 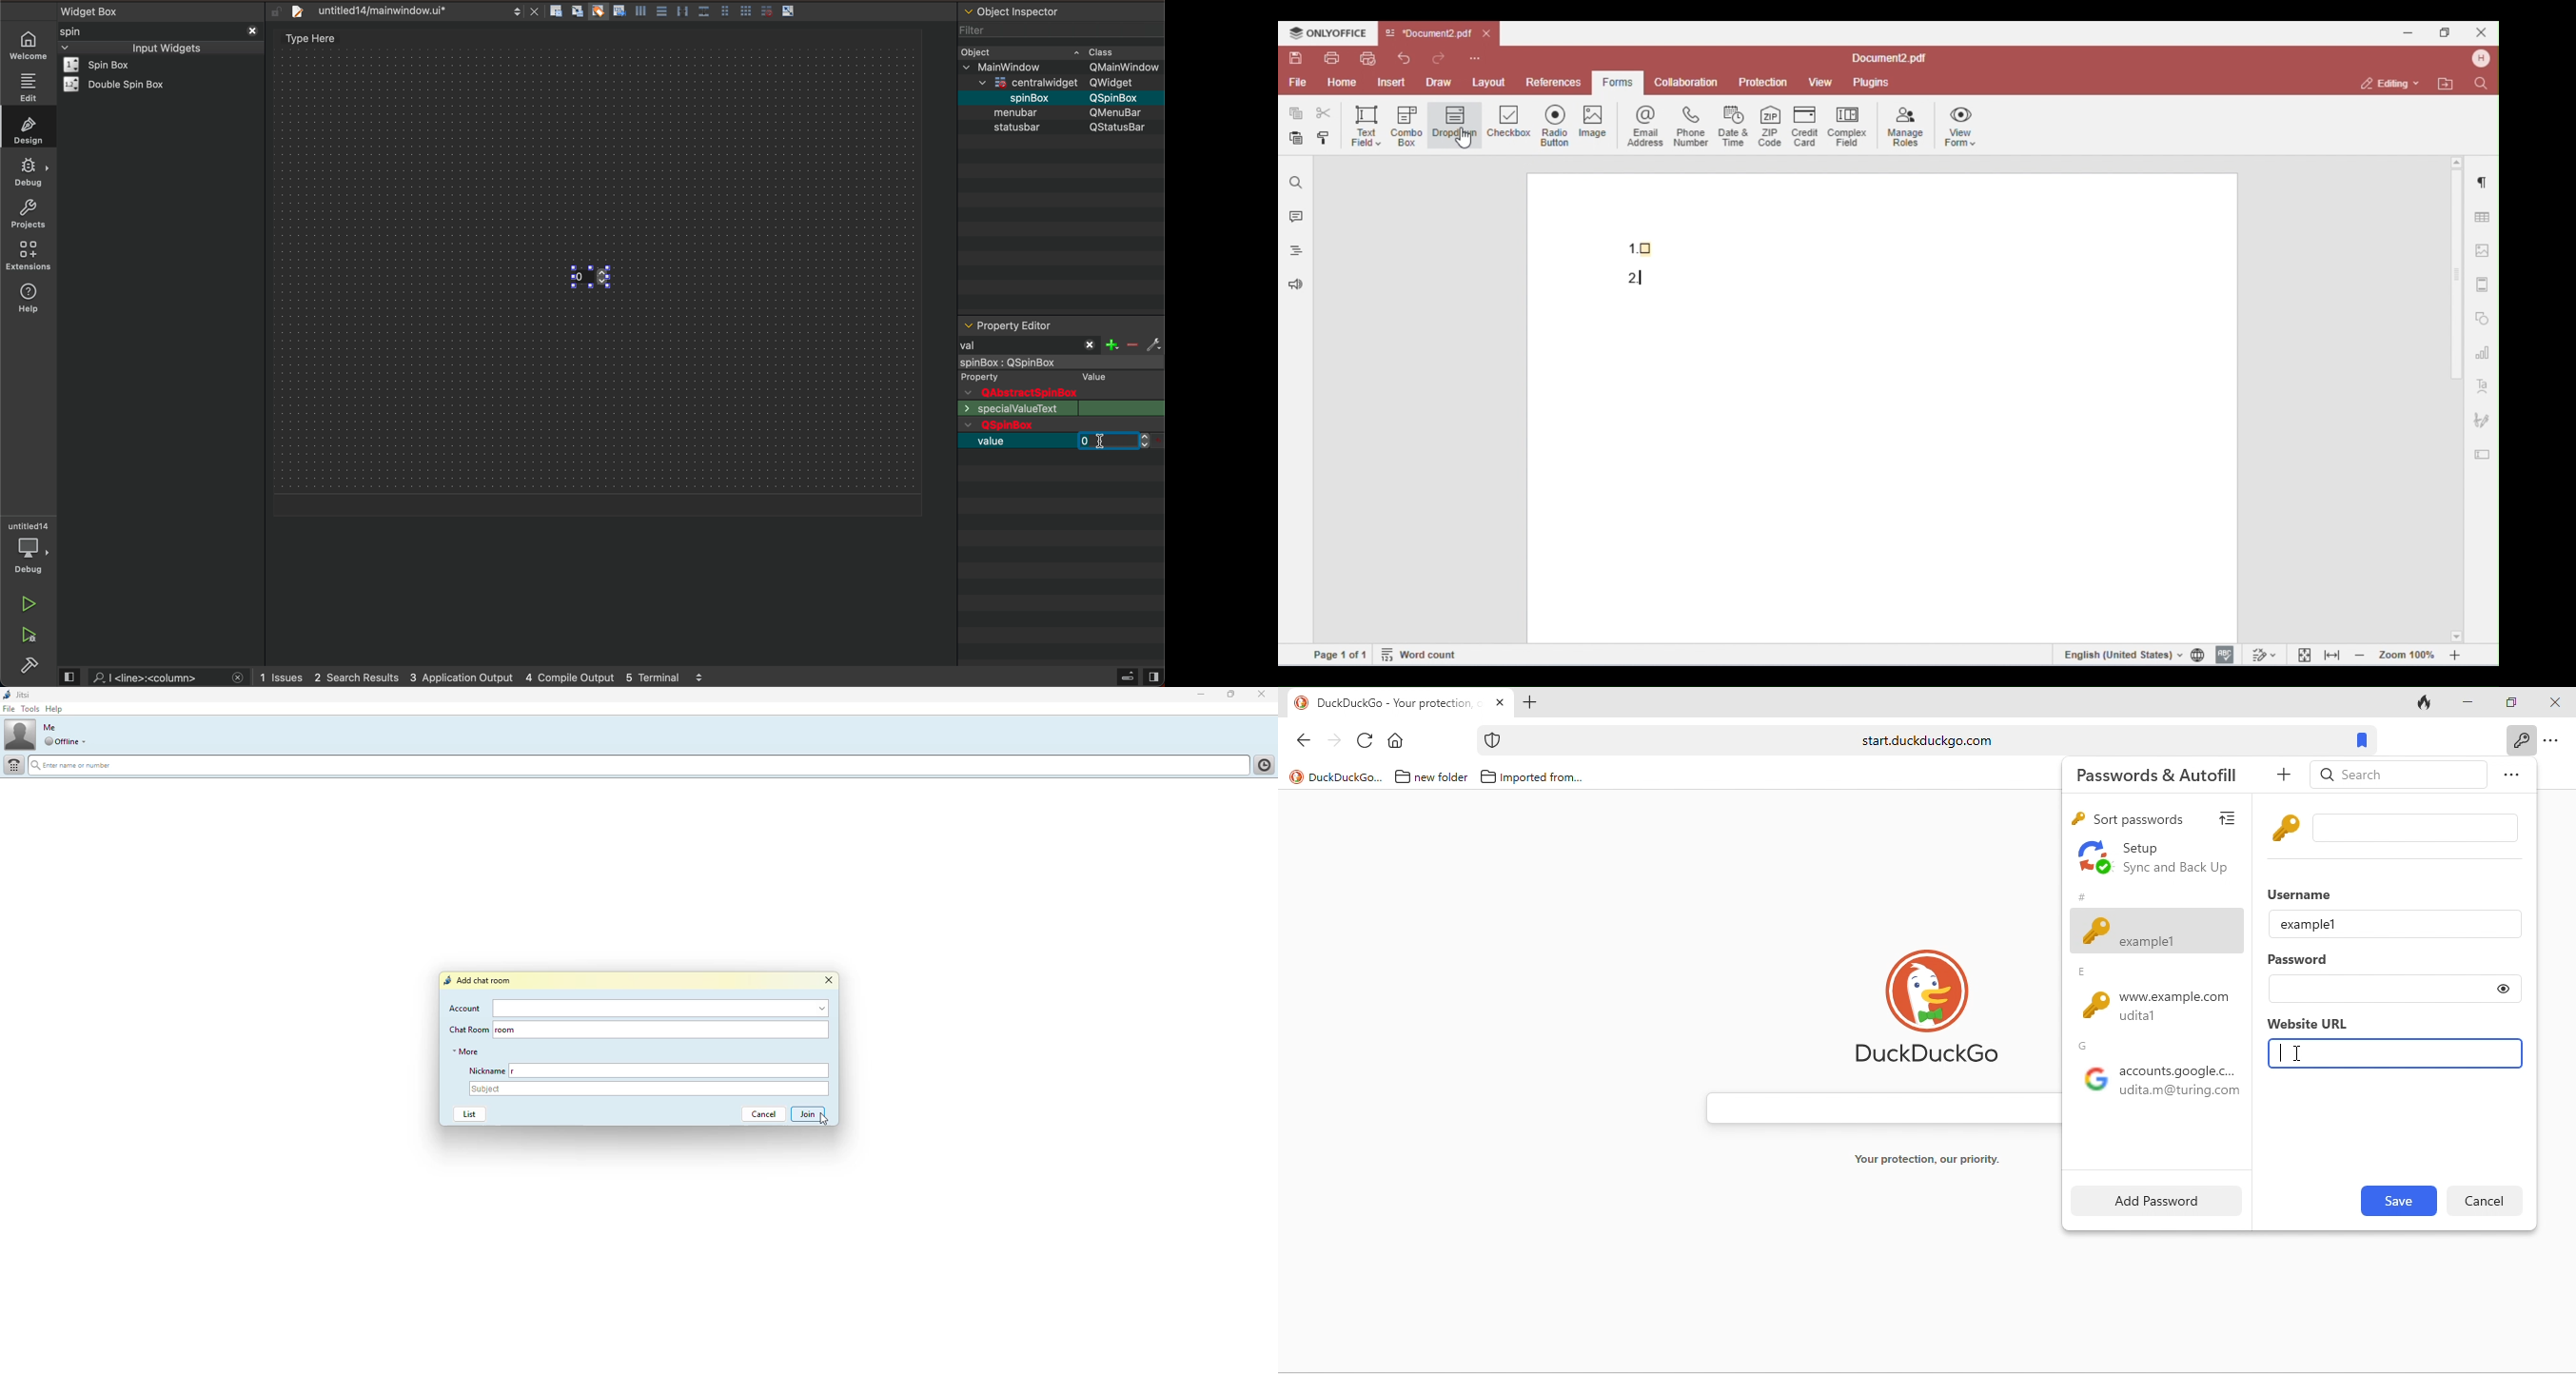 What do you see at coordinates (466, 1008) in the screenshot?
I see `account` at bounding box center [466, 1008].